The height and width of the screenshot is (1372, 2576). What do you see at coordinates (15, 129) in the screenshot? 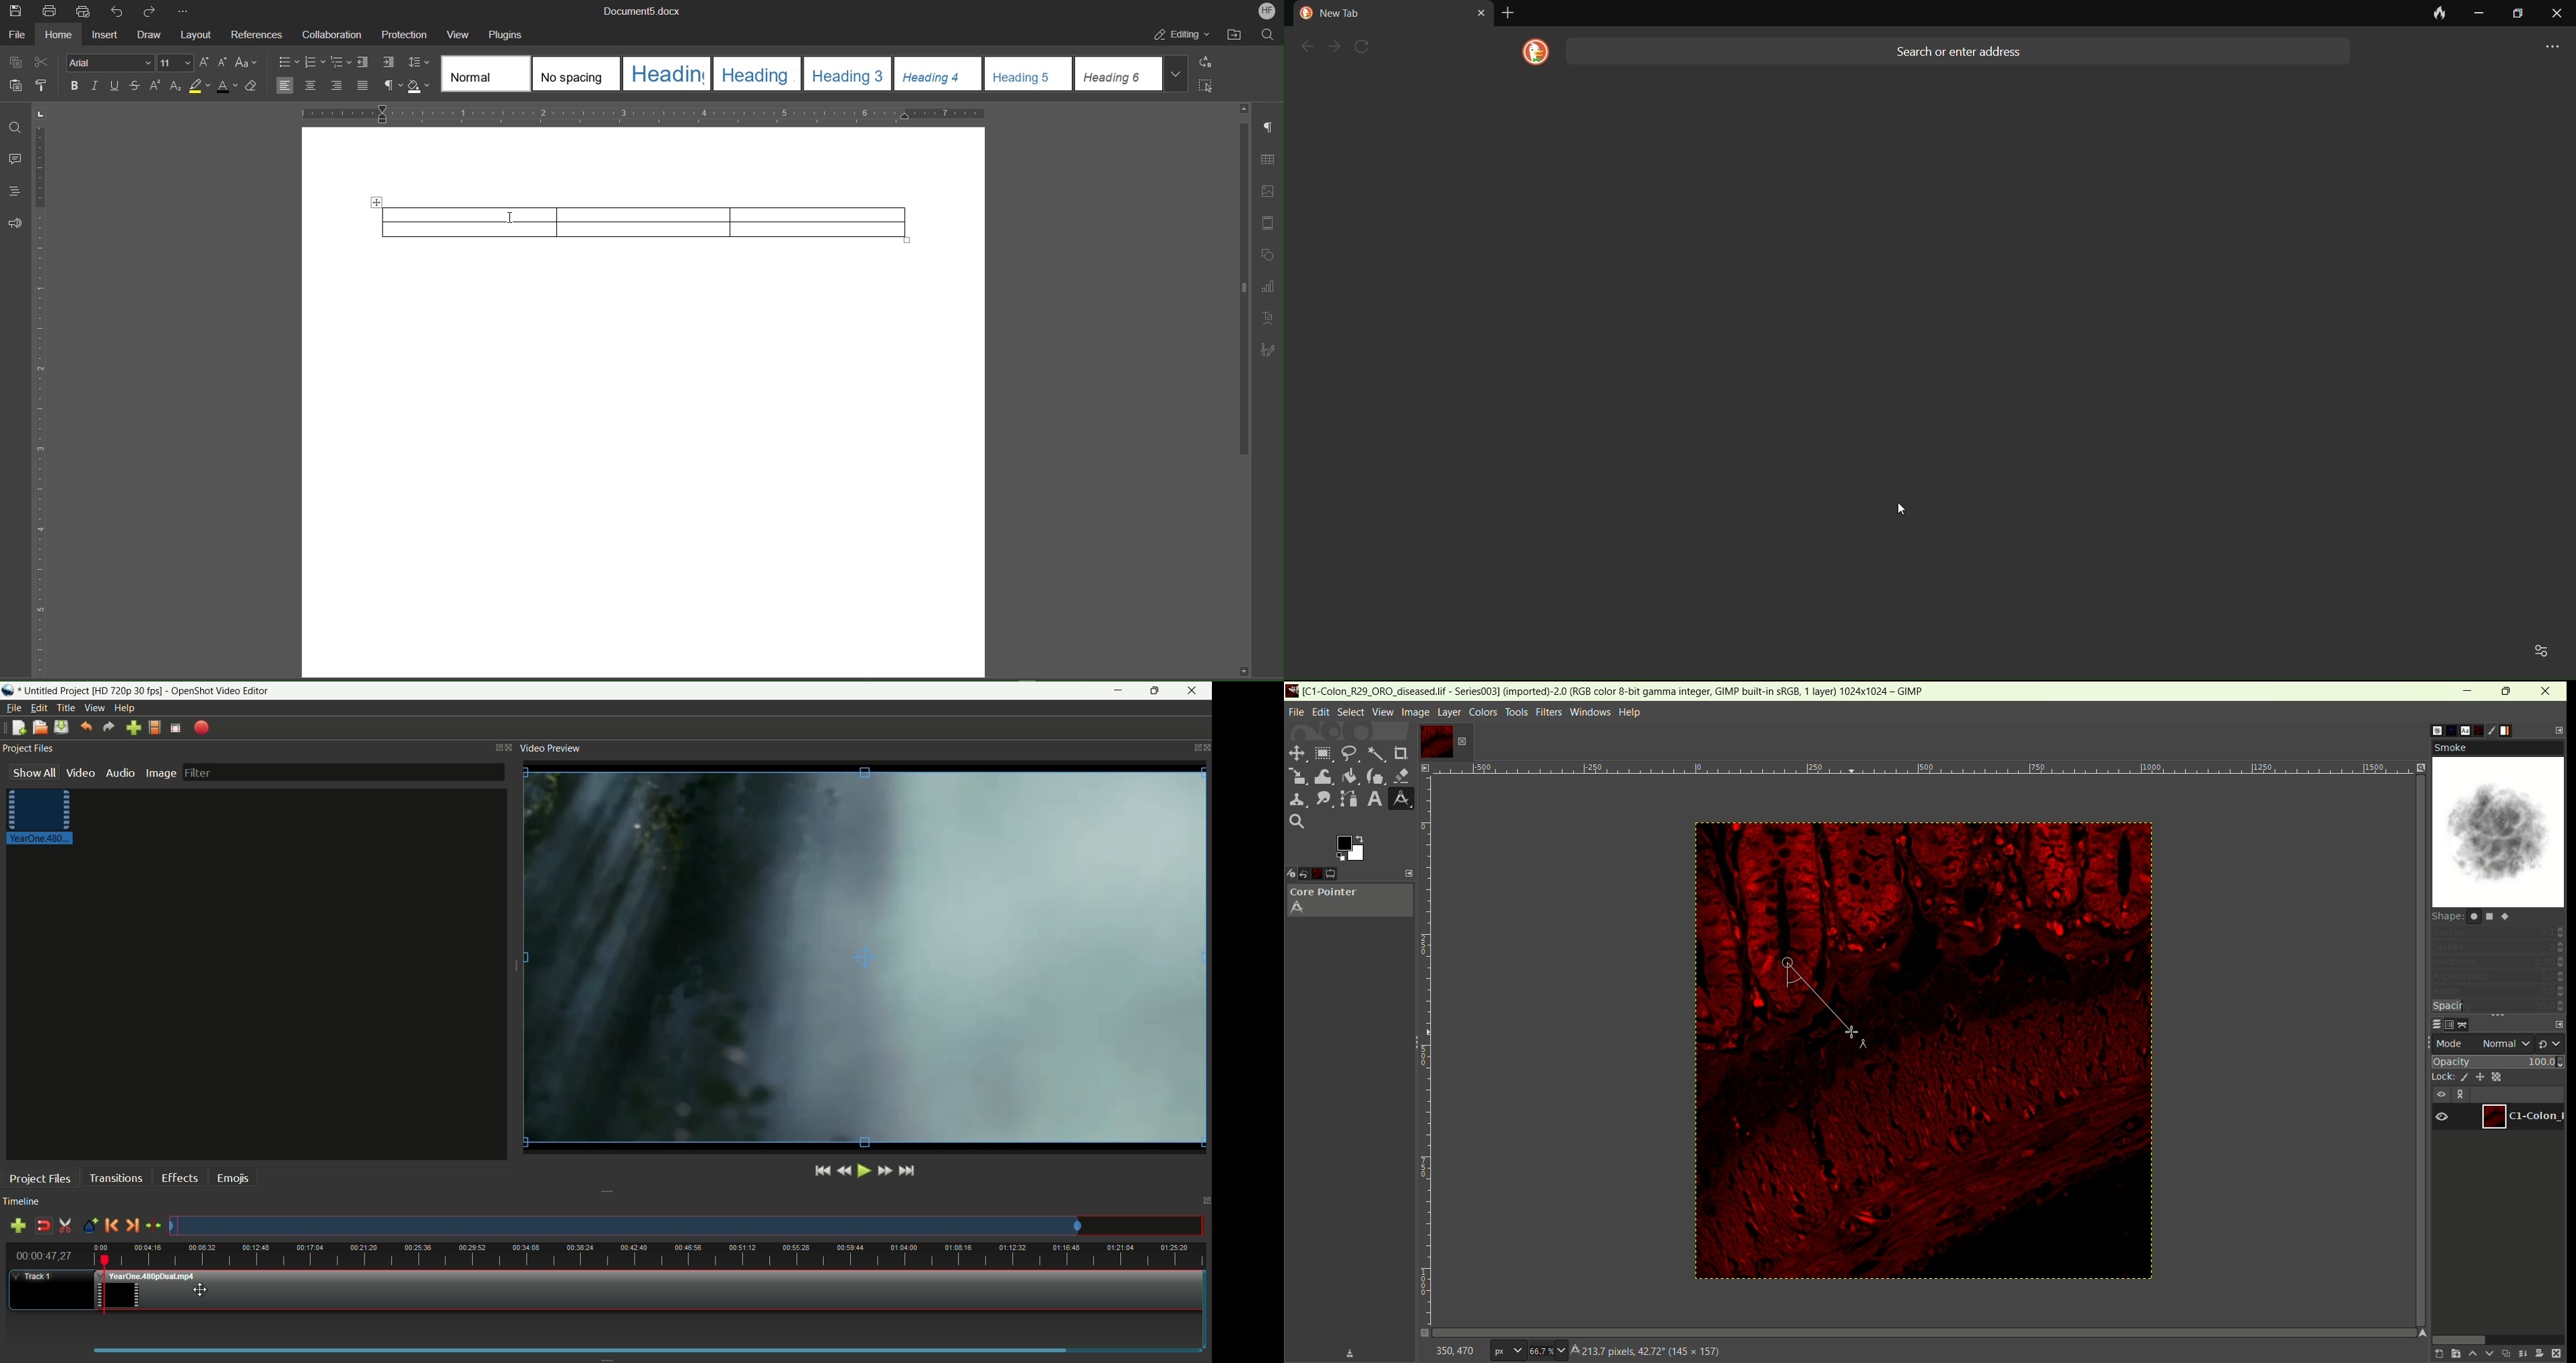
I see `Find` at bounding box center [15, 129].